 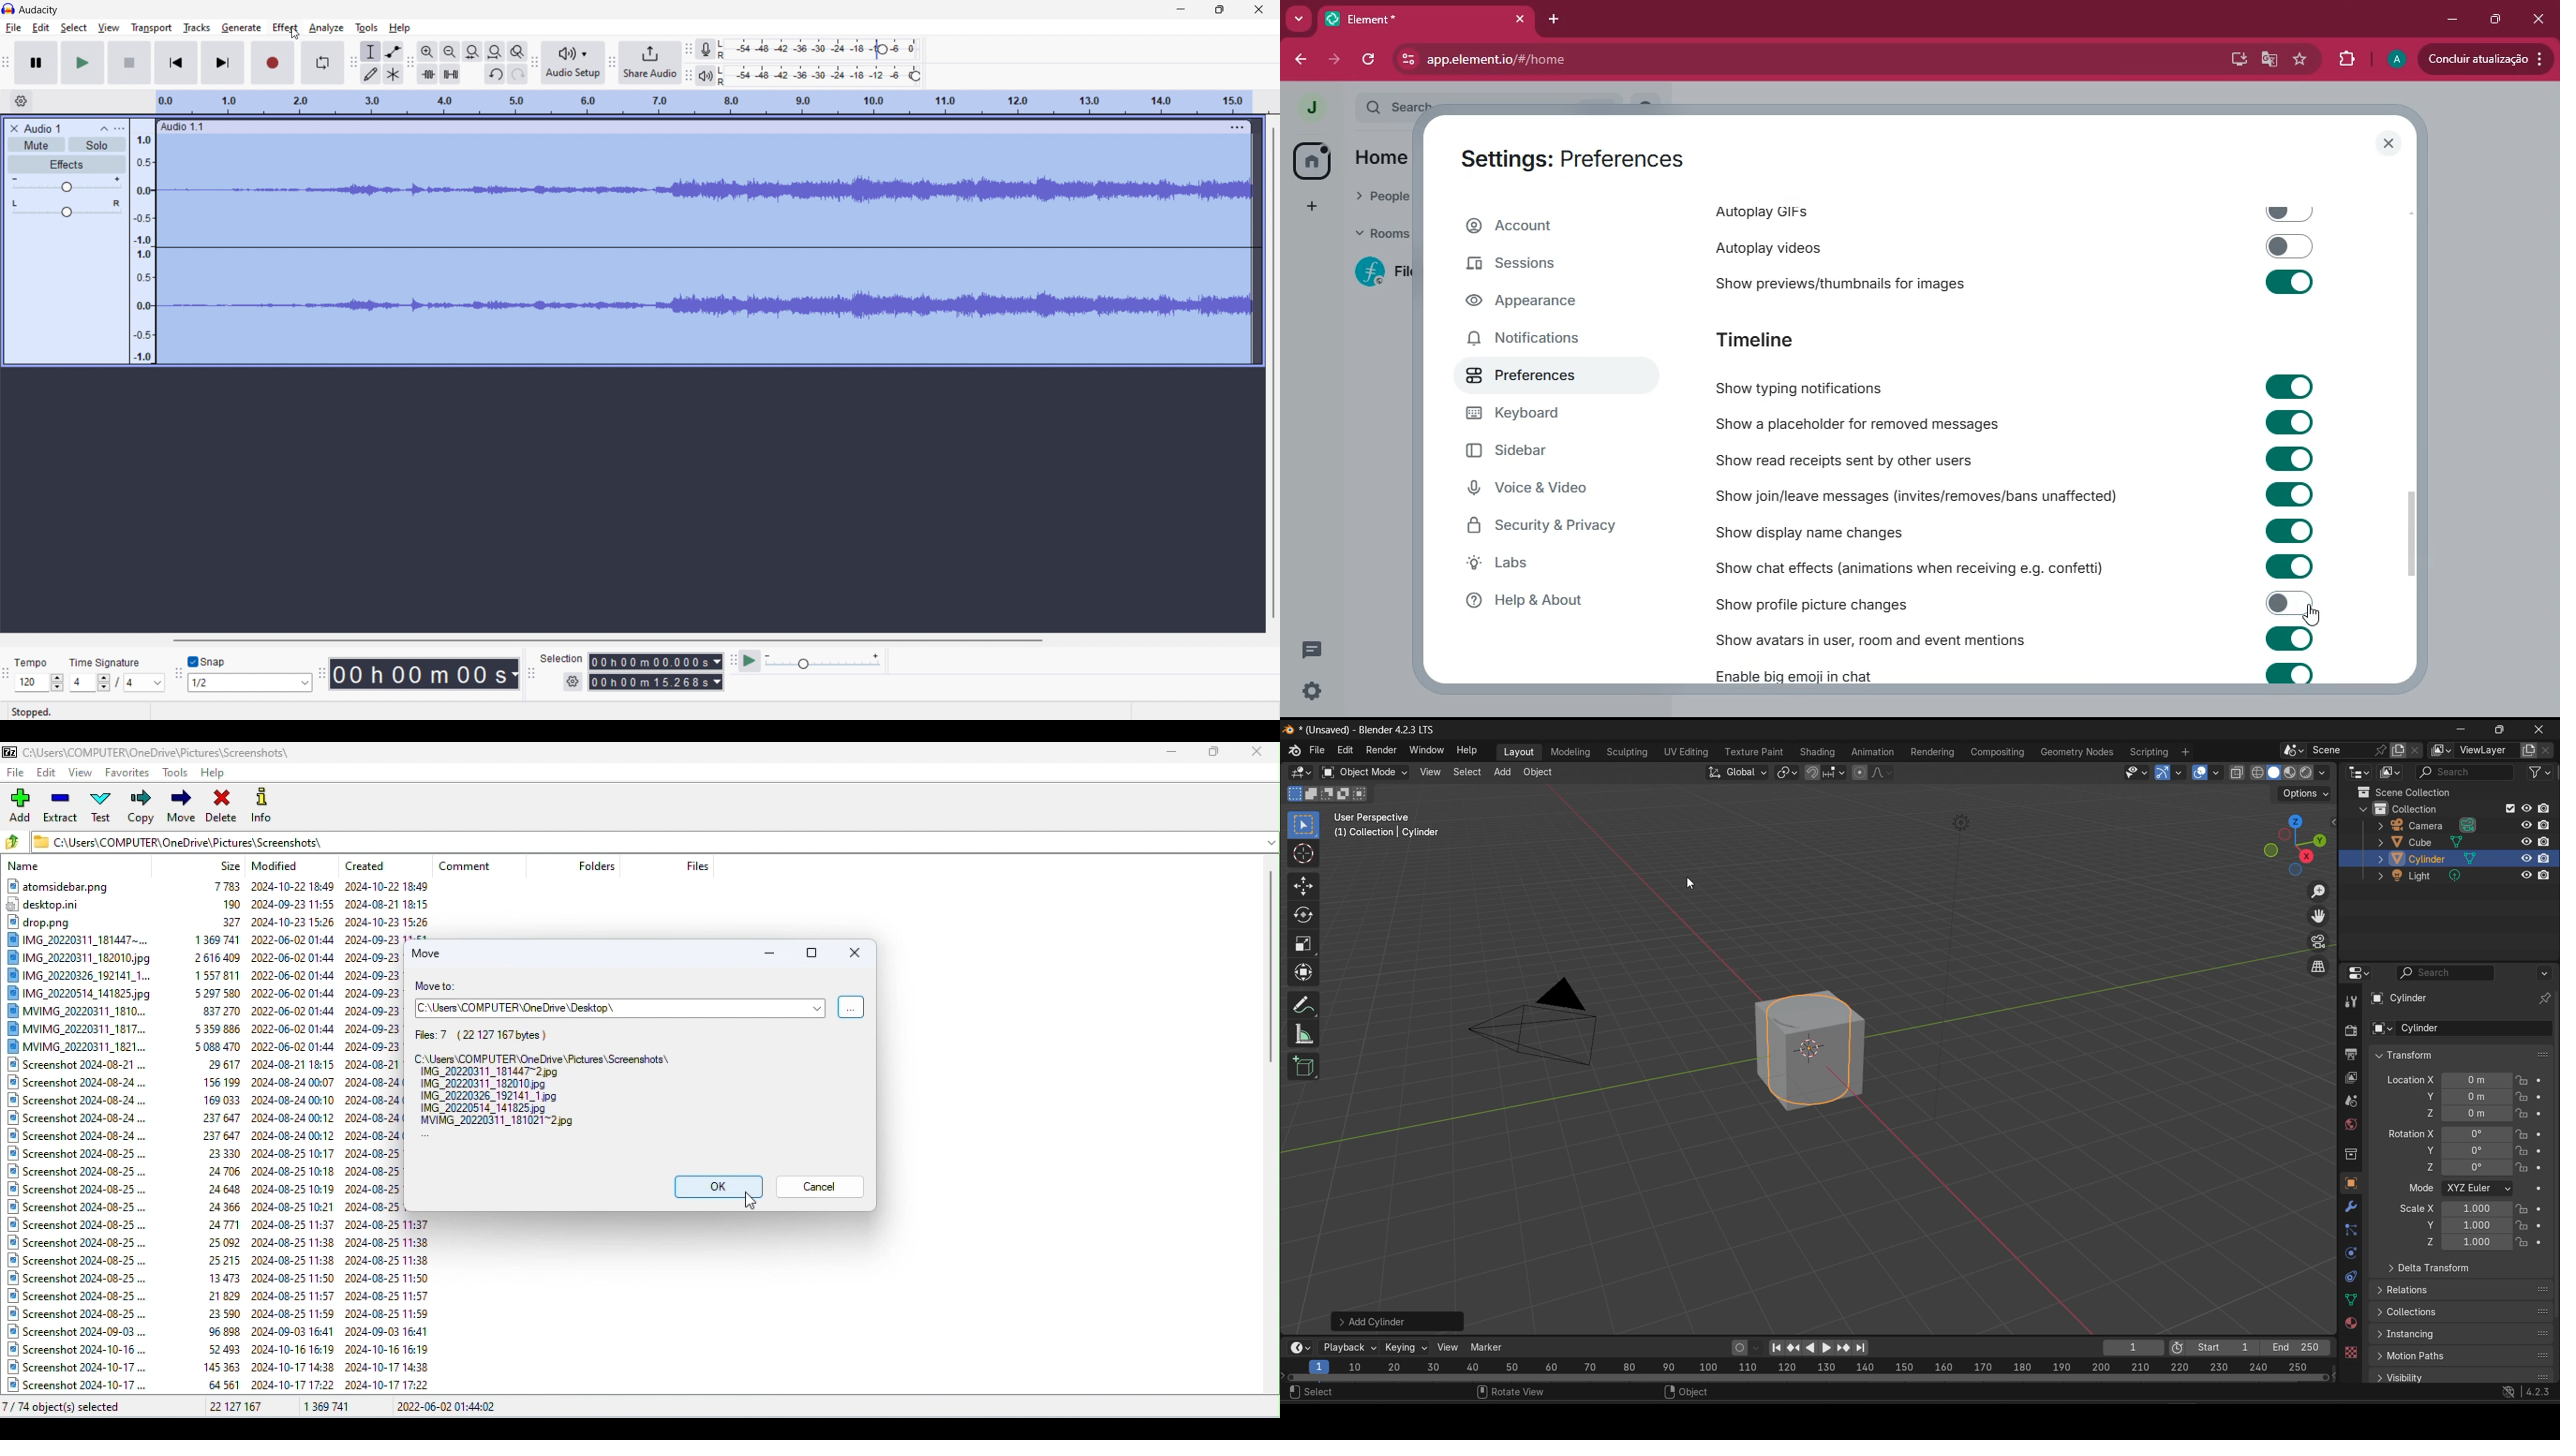 I want to click on material, so click(x=2351, y=1323).